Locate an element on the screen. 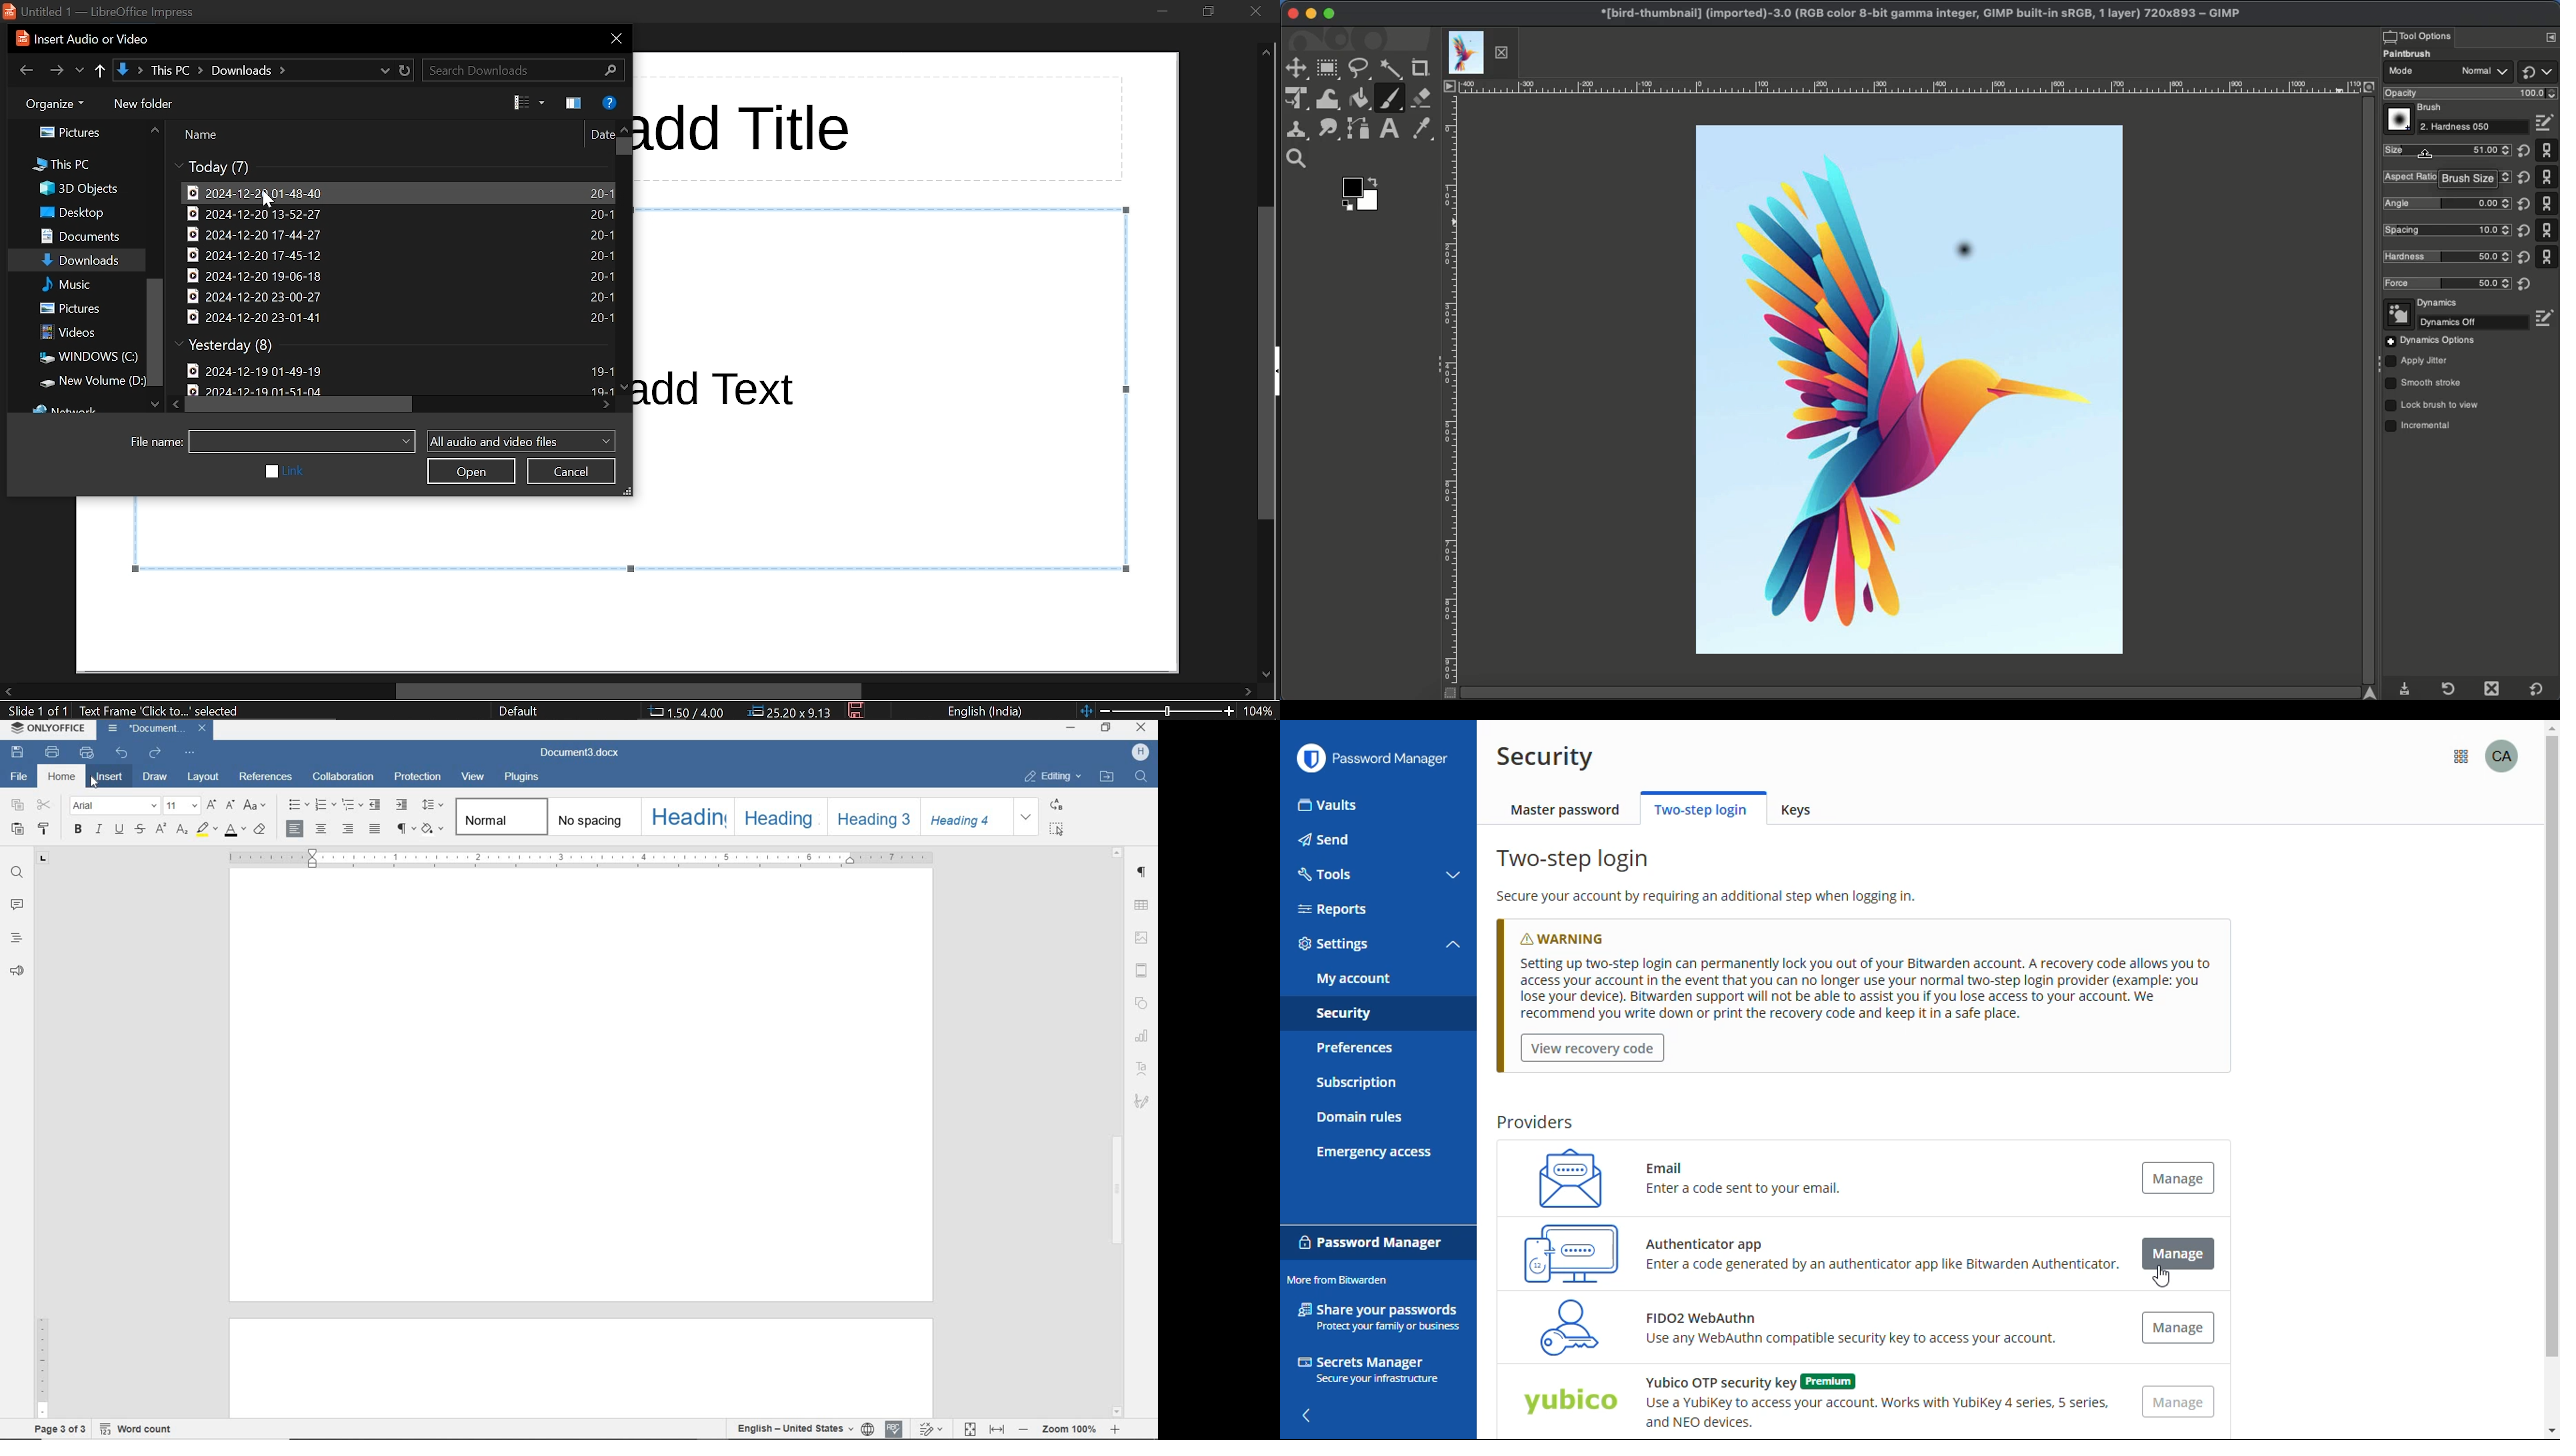 The width and height of the screenshot is (2576, 1456). help is located at coordinates (611, 101).